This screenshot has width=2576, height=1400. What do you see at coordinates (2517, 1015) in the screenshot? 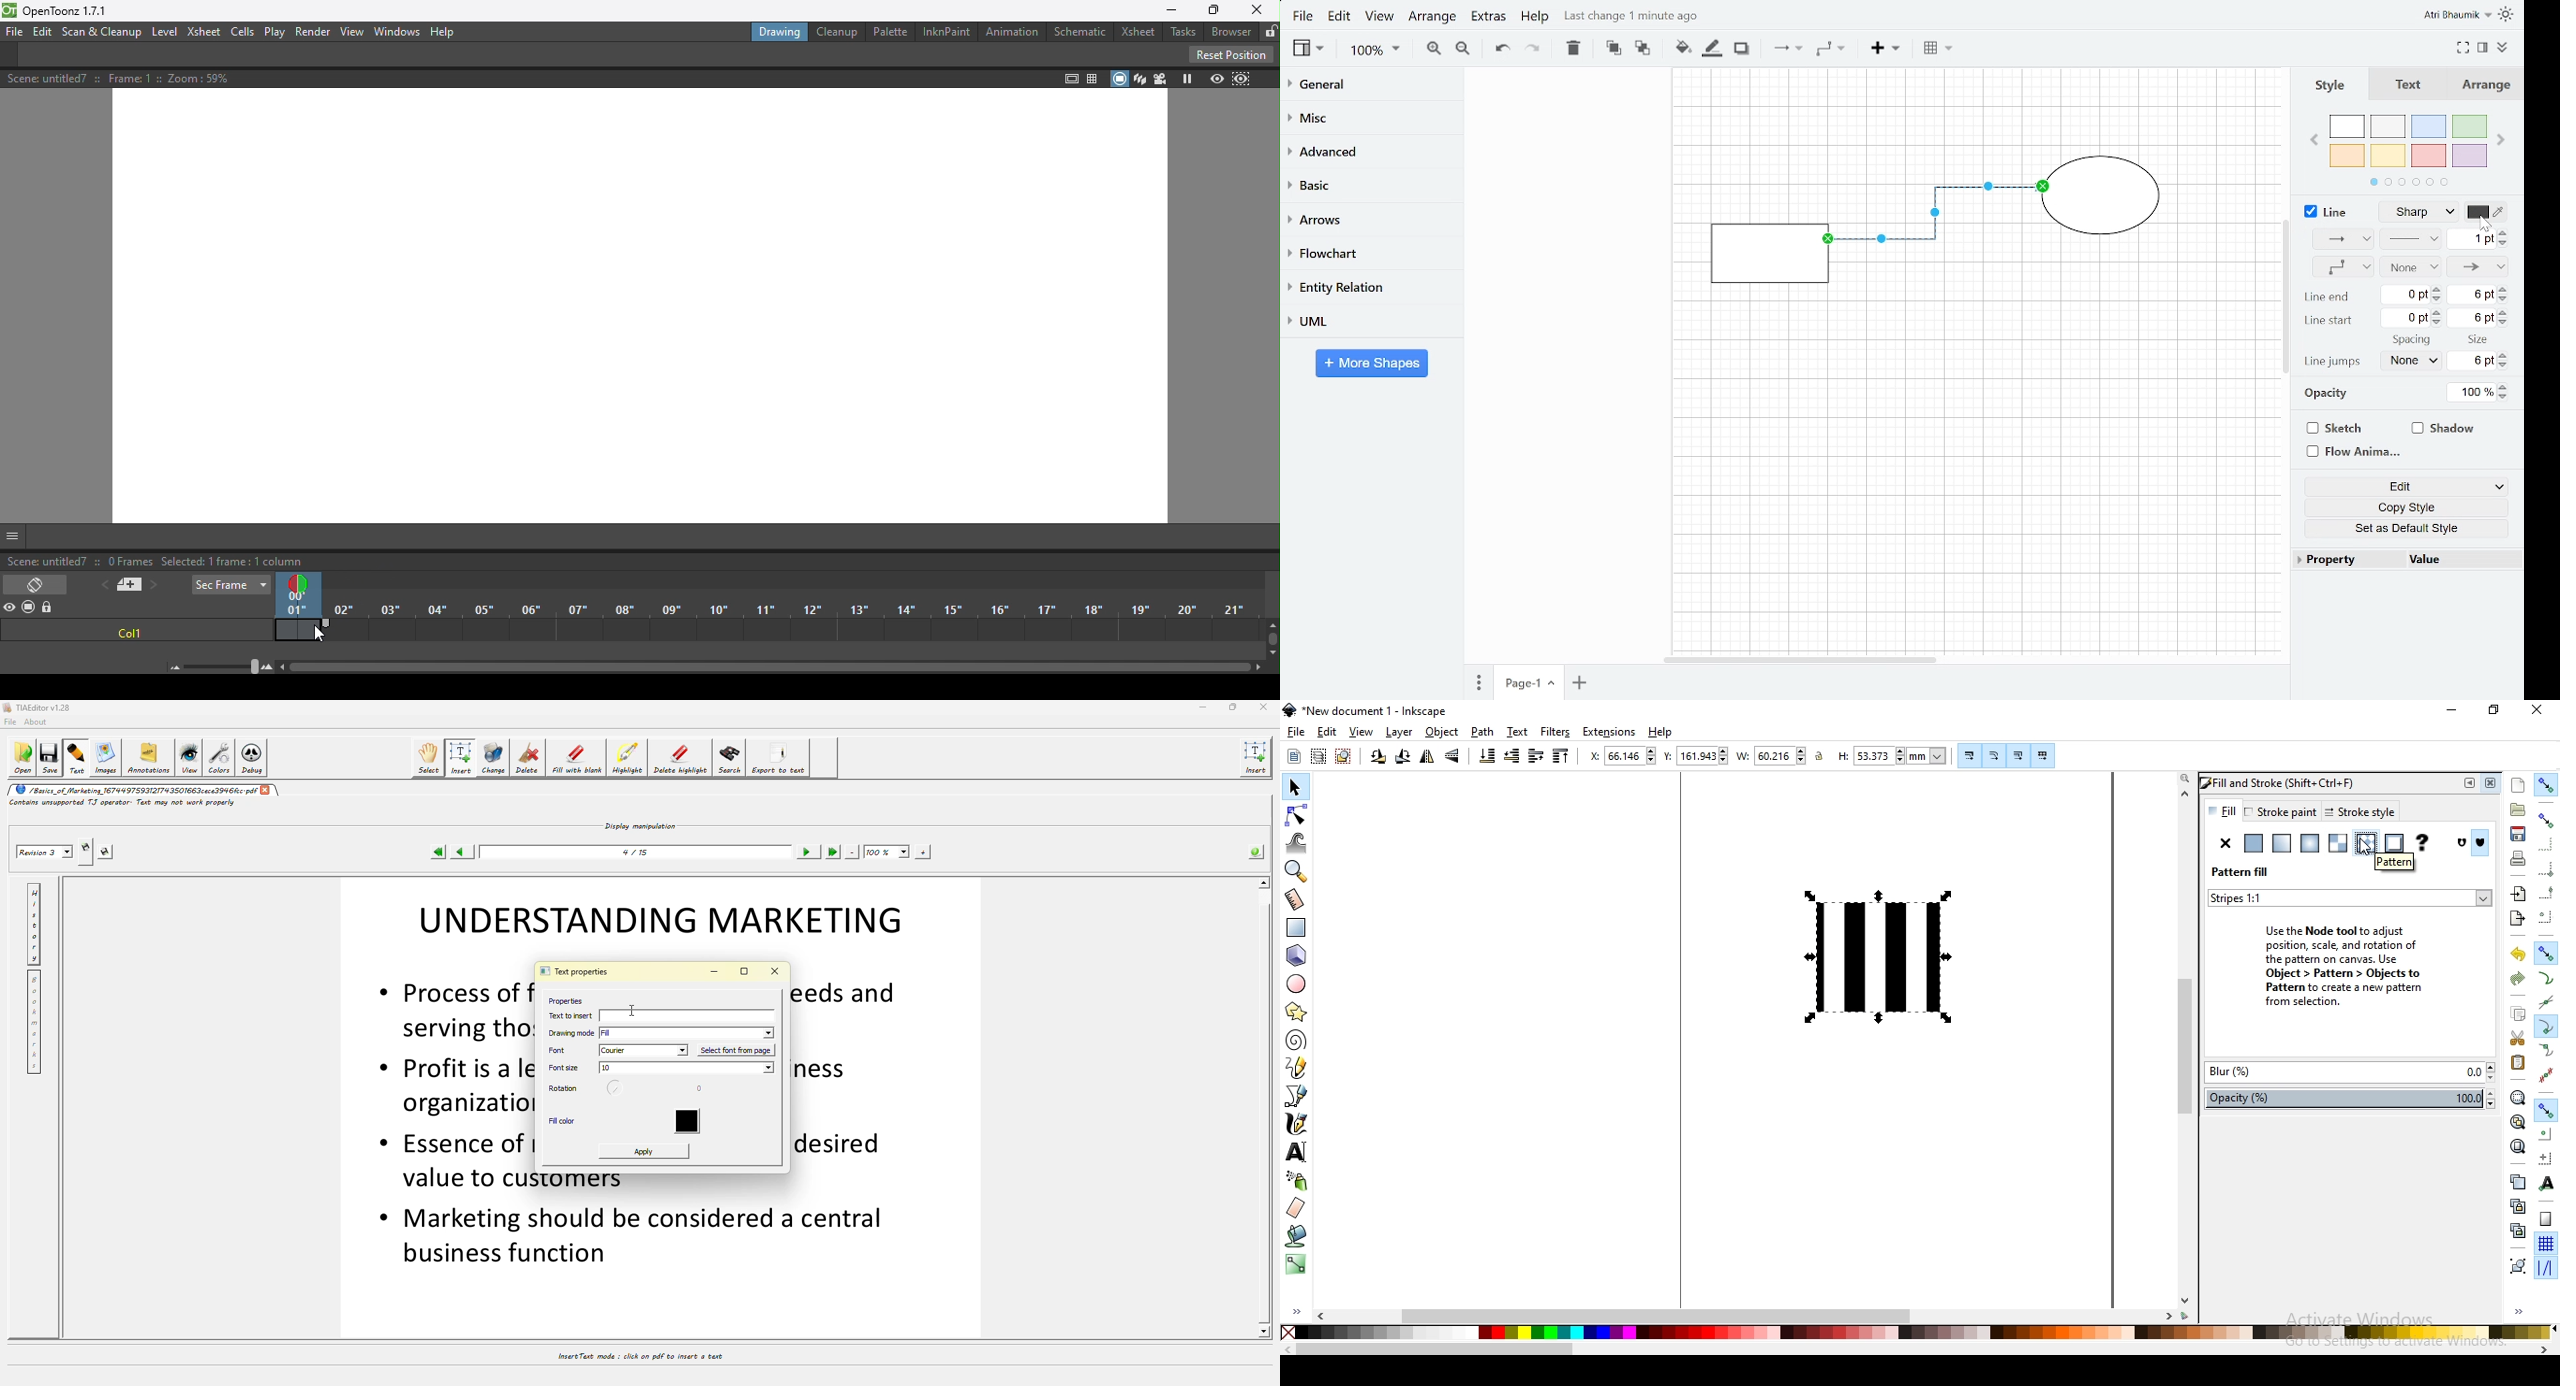
I see `copy selection to clipboard` at bounding box center [2517, 1015].